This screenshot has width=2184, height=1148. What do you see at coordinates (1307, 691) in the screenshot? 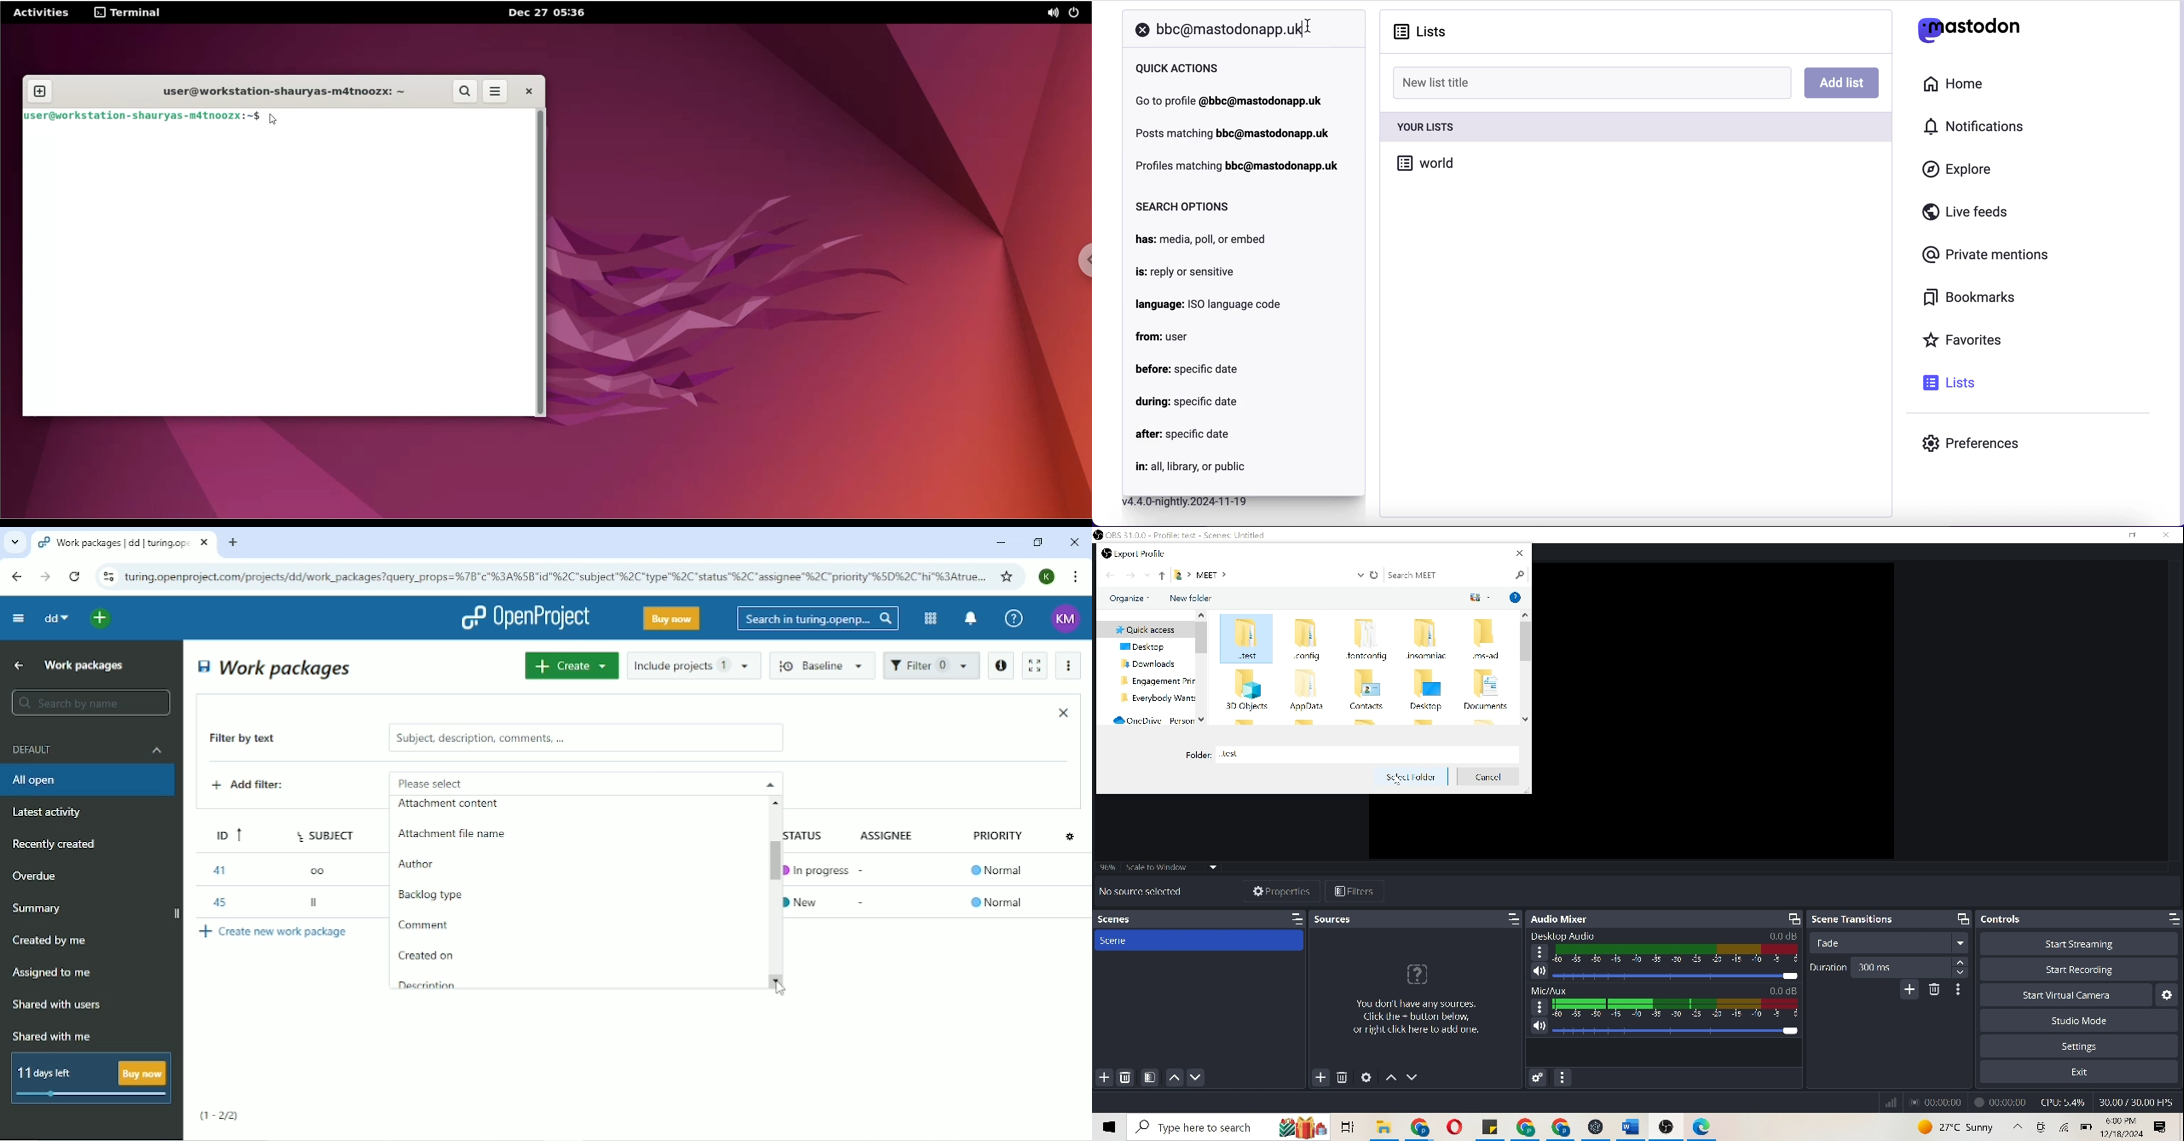
I see `AppData` at bounding box center [1307, 691].